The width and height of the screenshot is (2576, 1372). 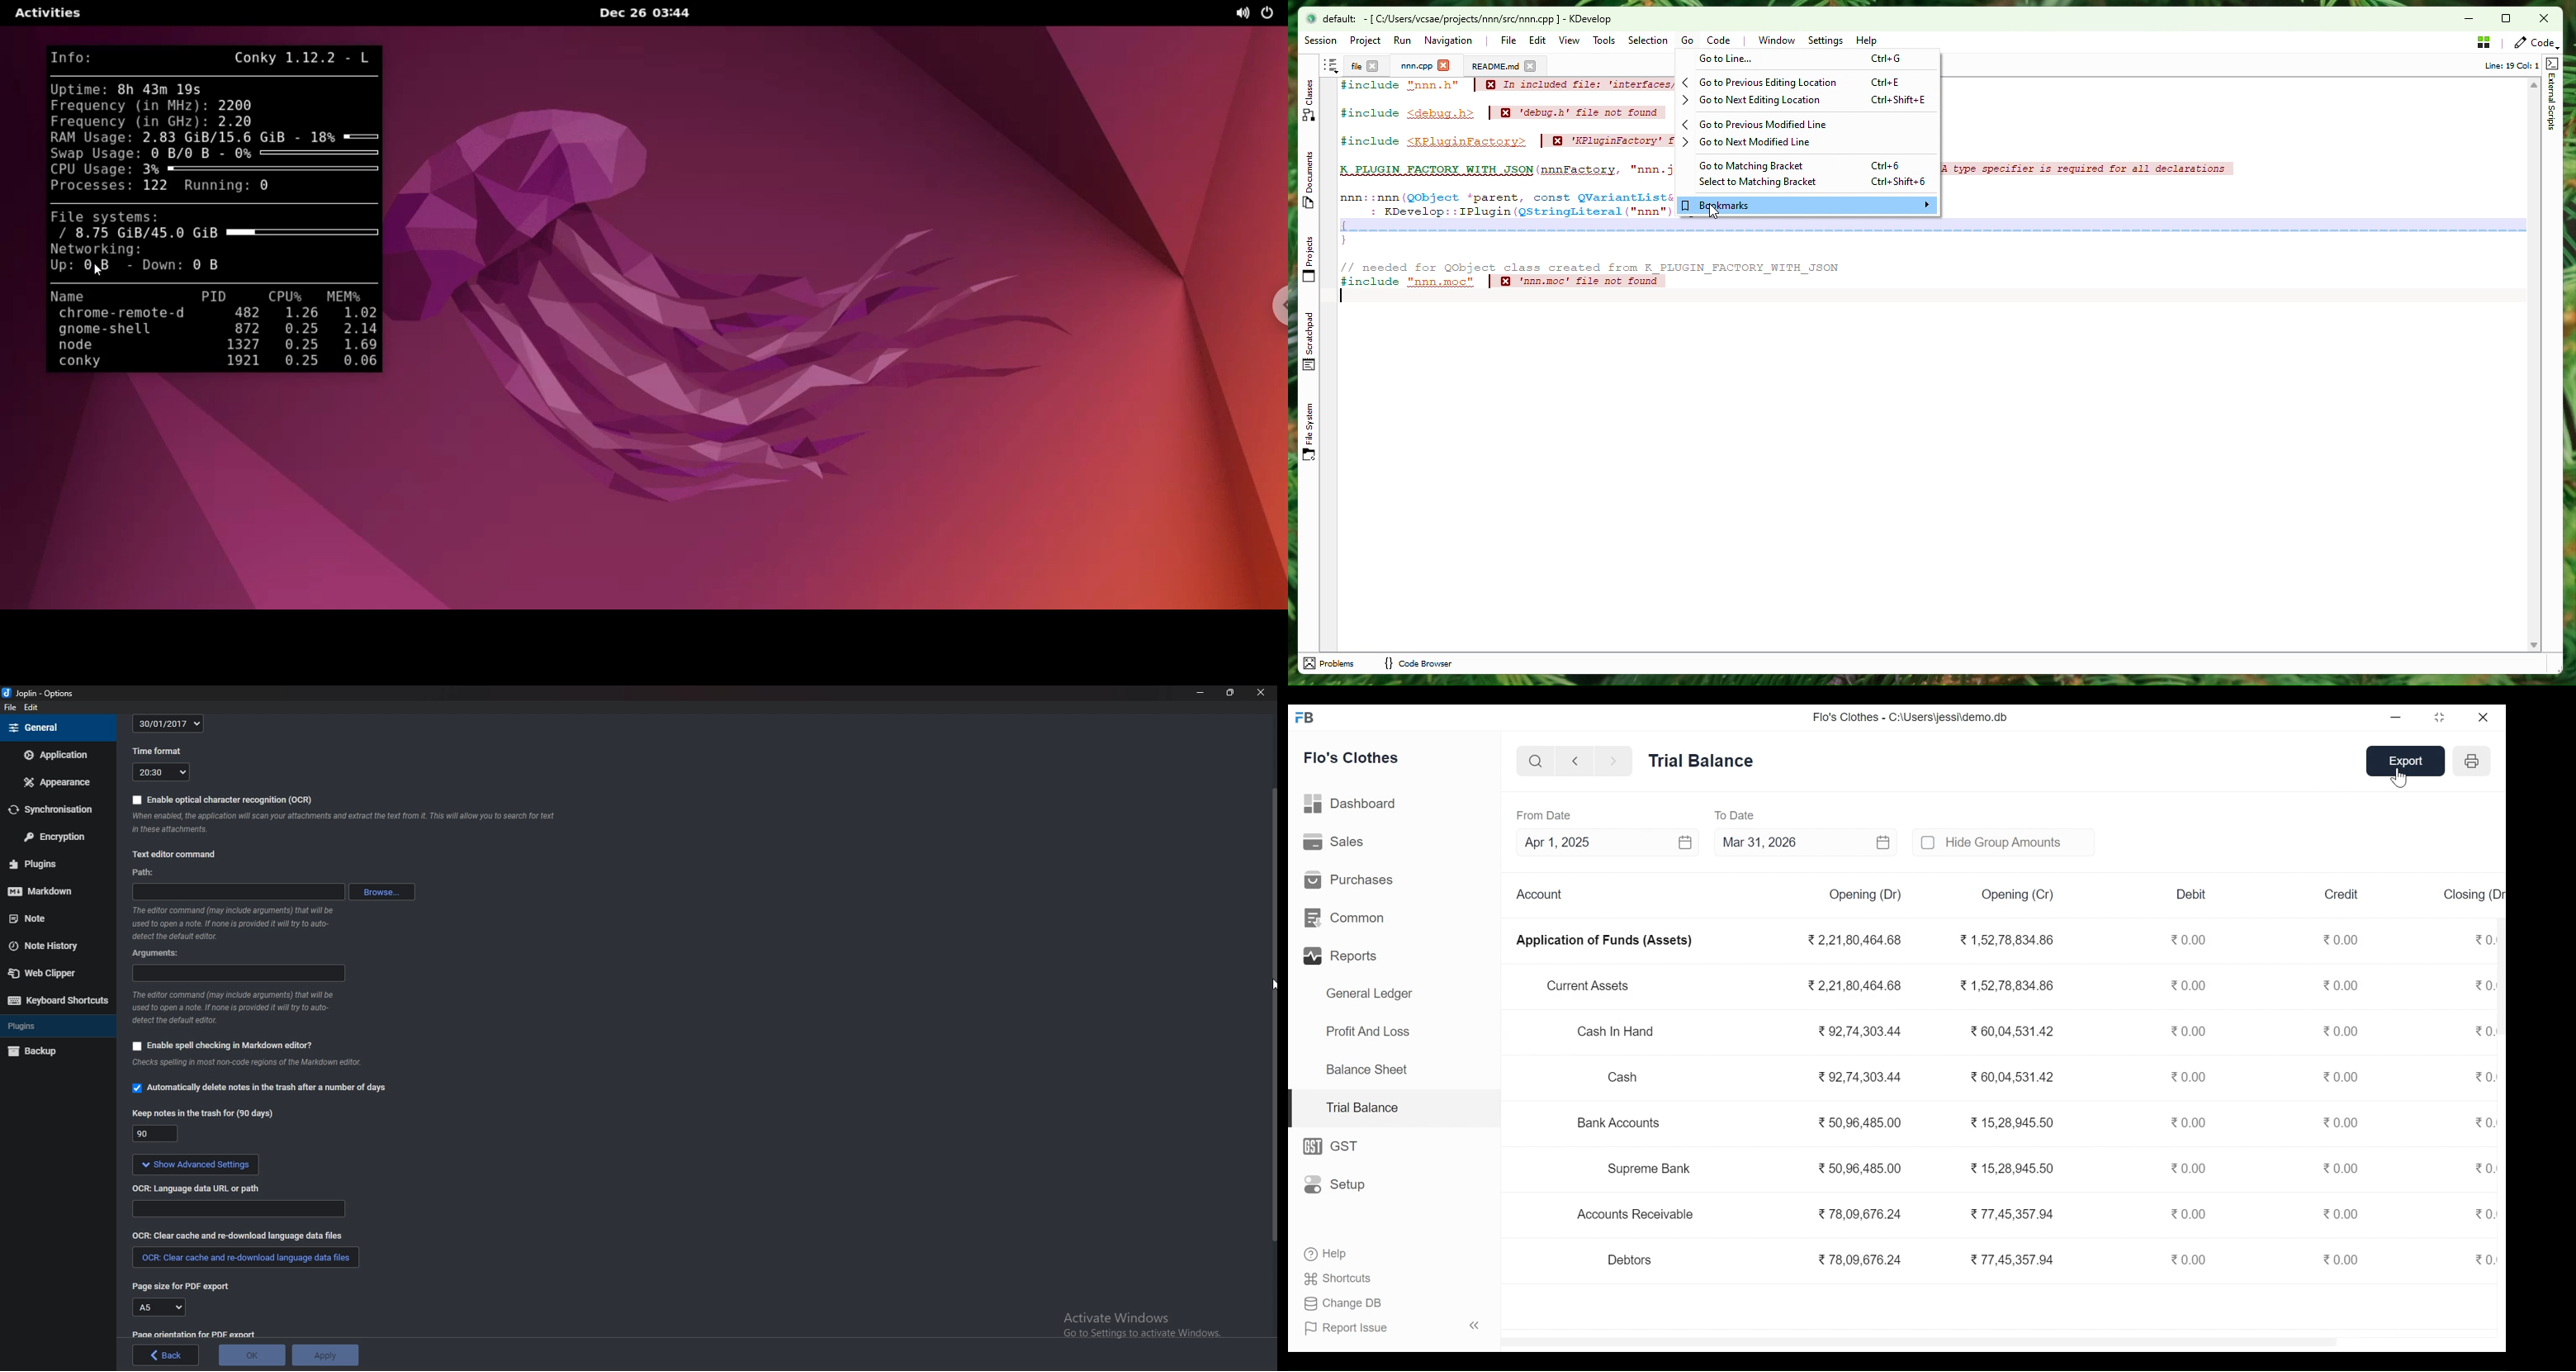 I want to click on Note history, so click(x=51, y=947).